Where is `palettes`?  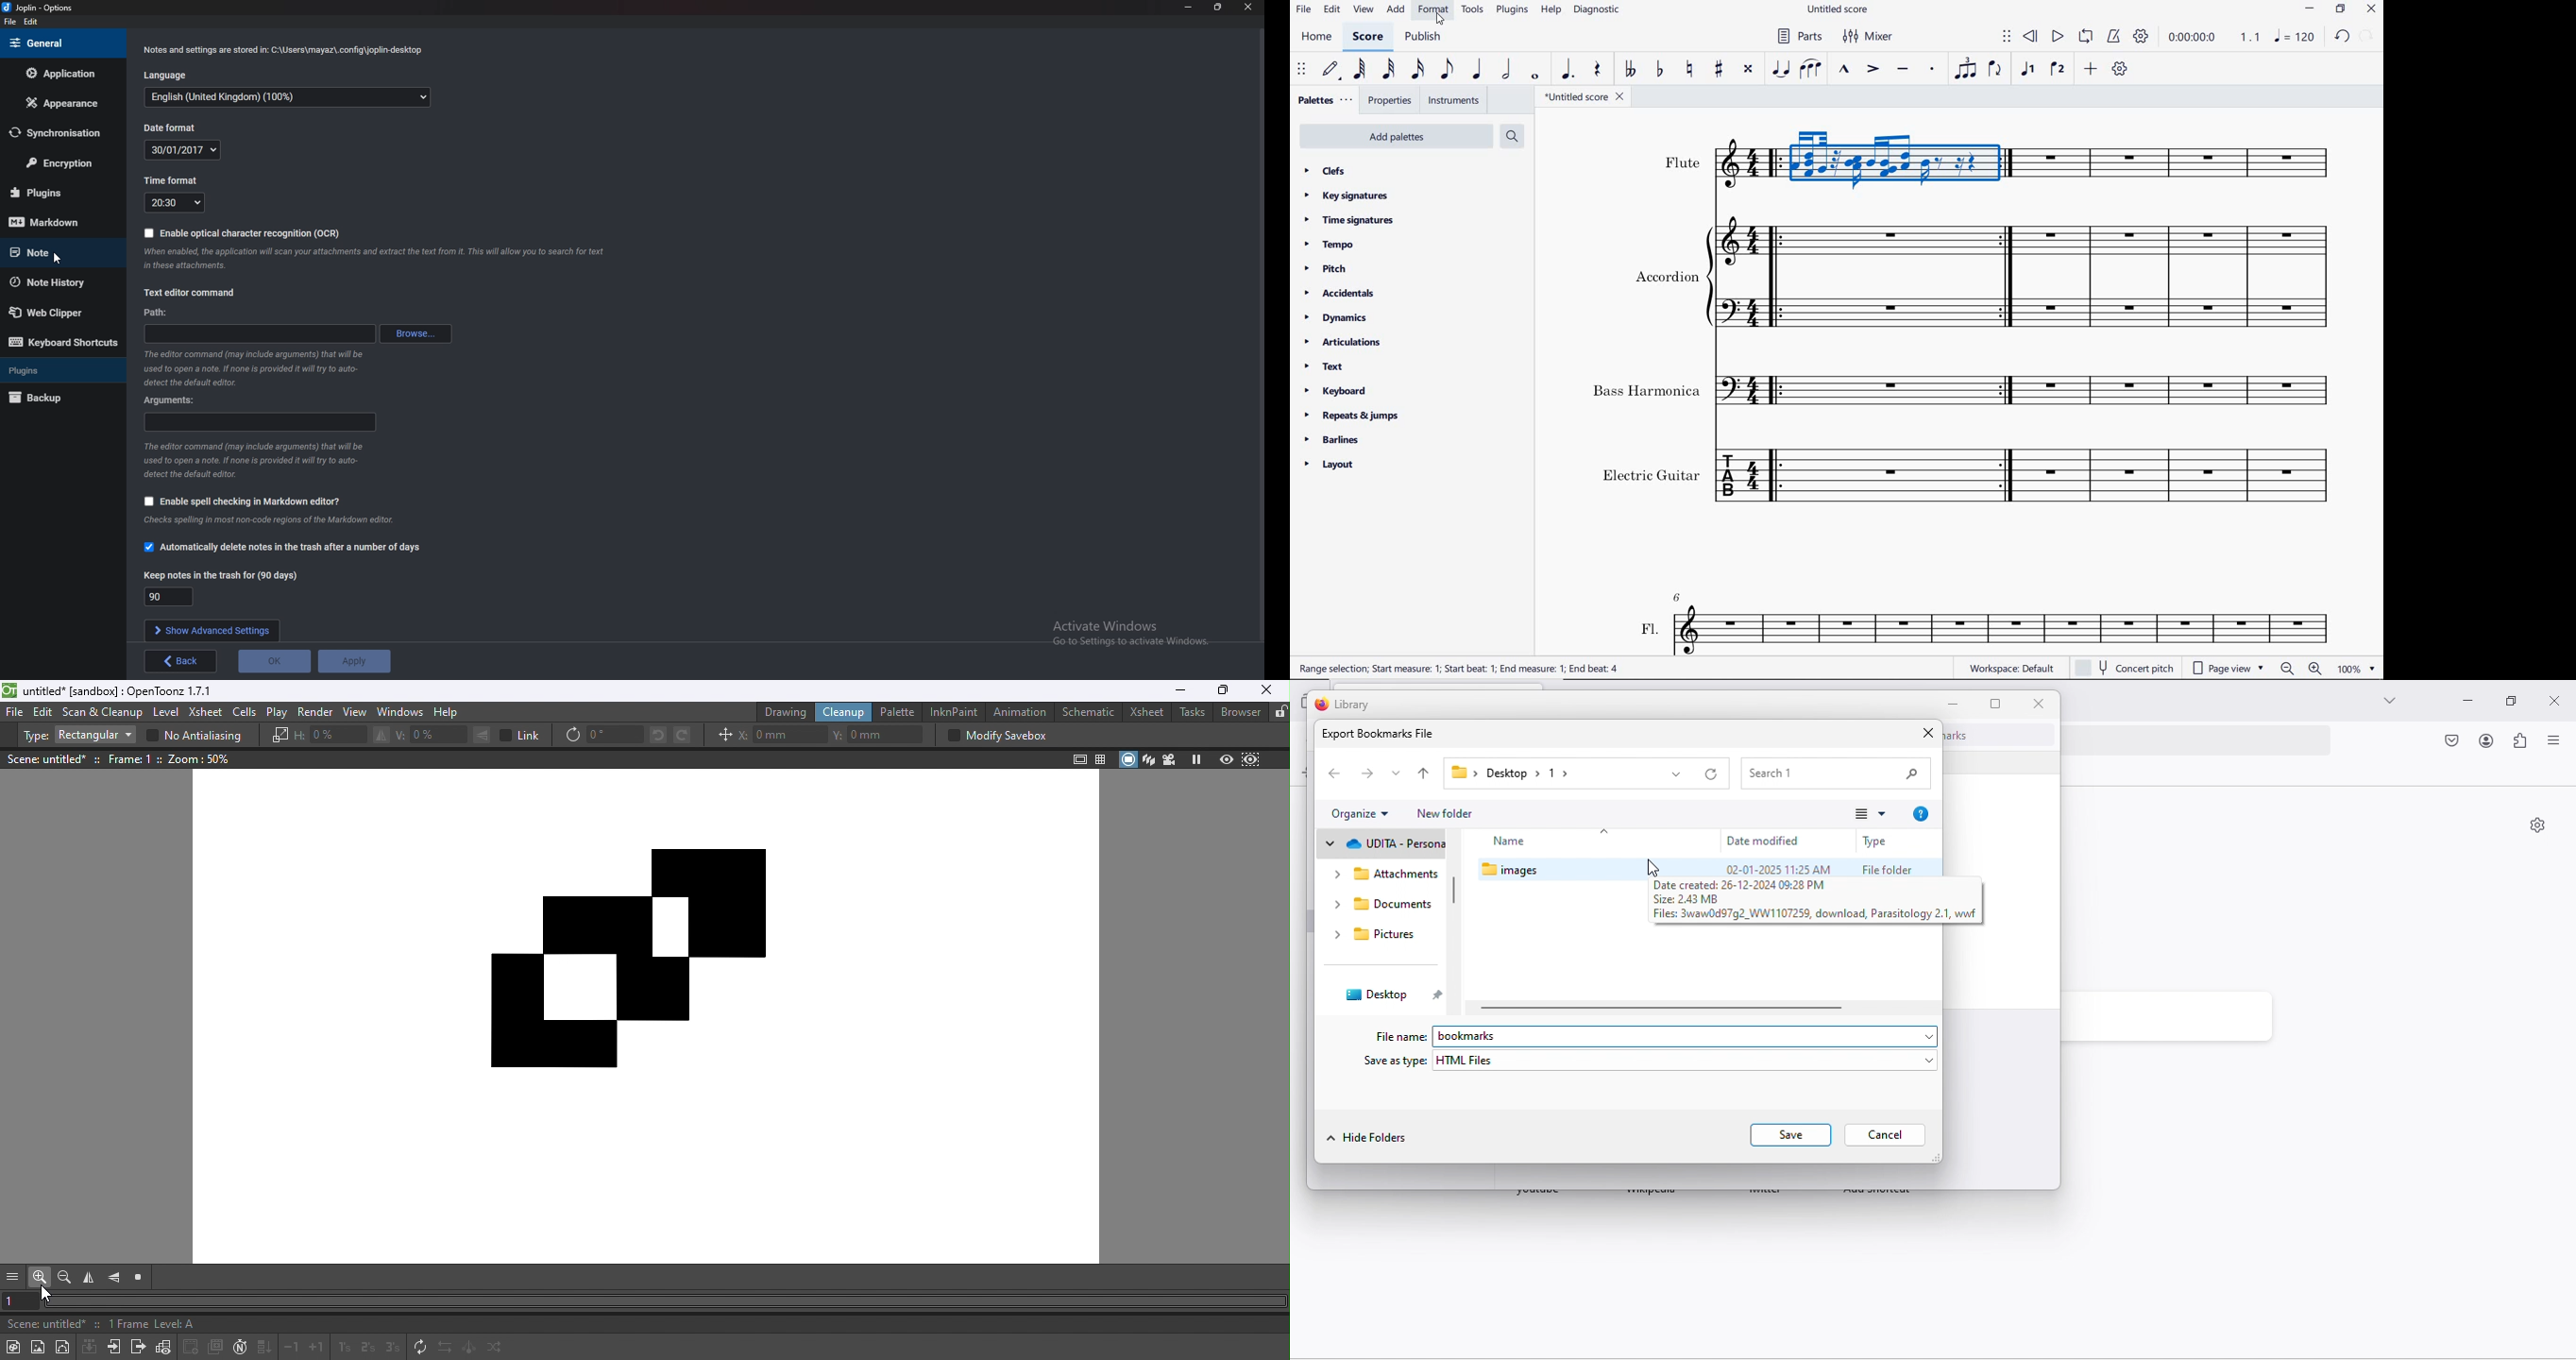
palettes is located at coordinates (1324, 102).